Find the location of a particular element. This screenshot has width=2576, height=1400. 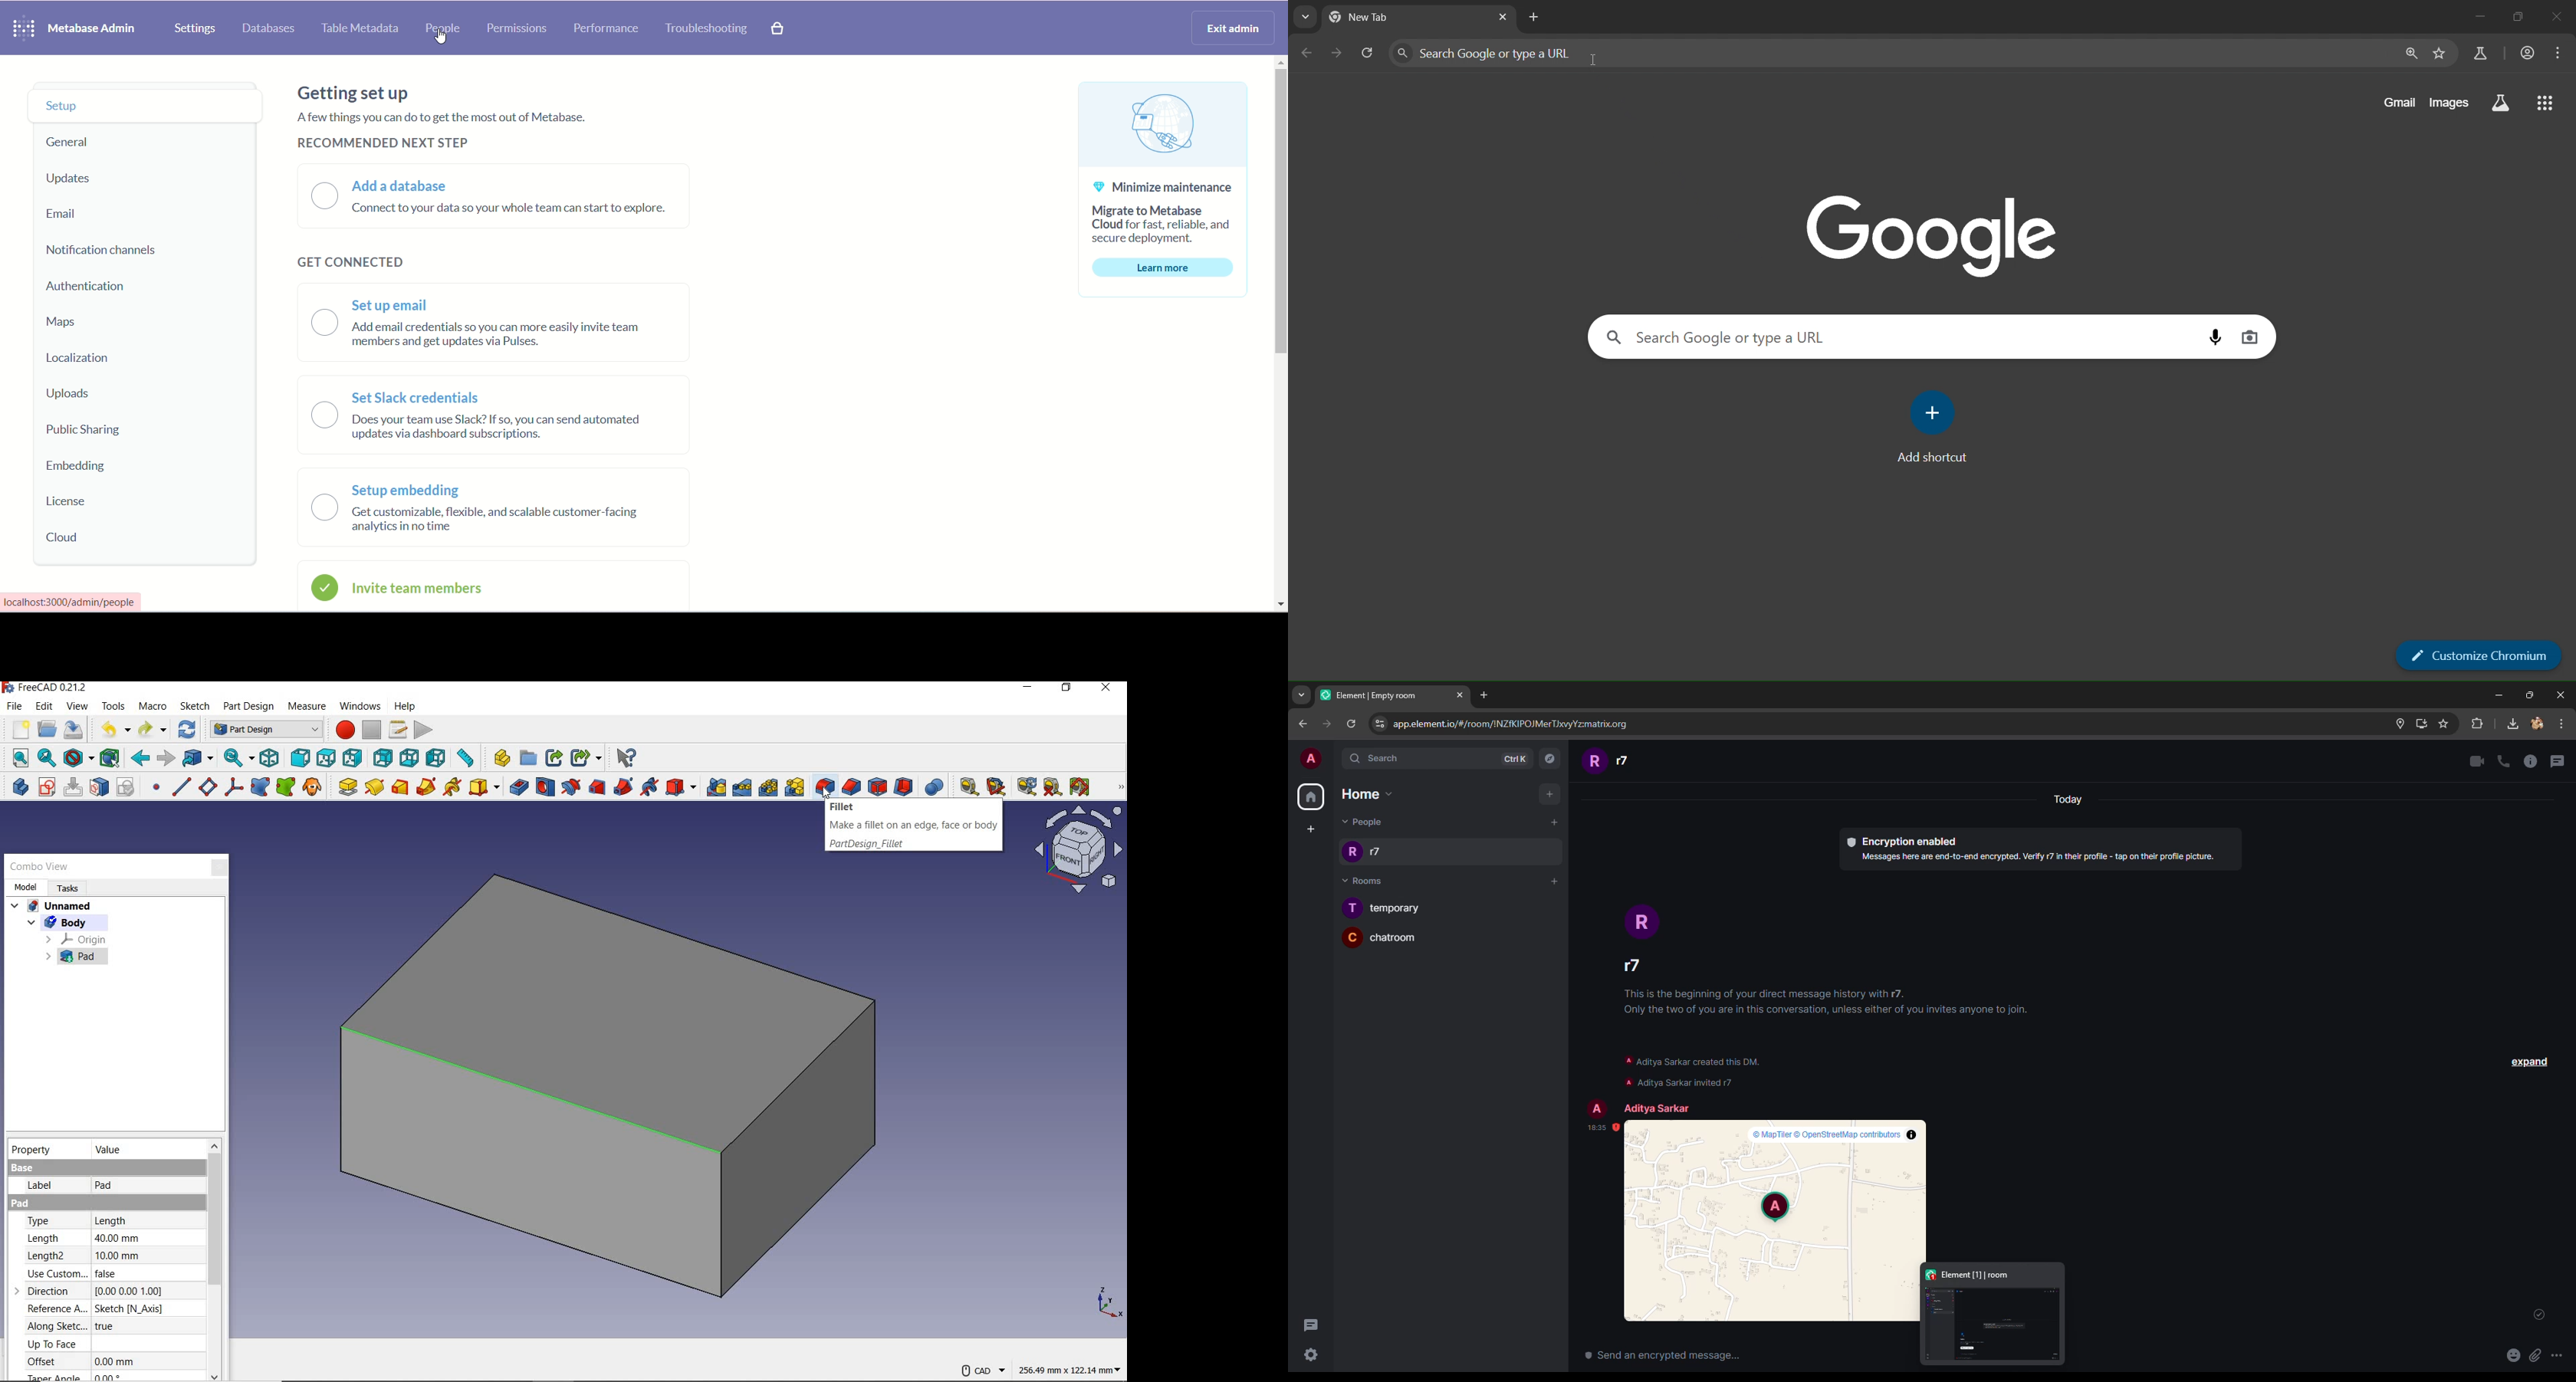

what's this? is located at coordinates (626, 759).